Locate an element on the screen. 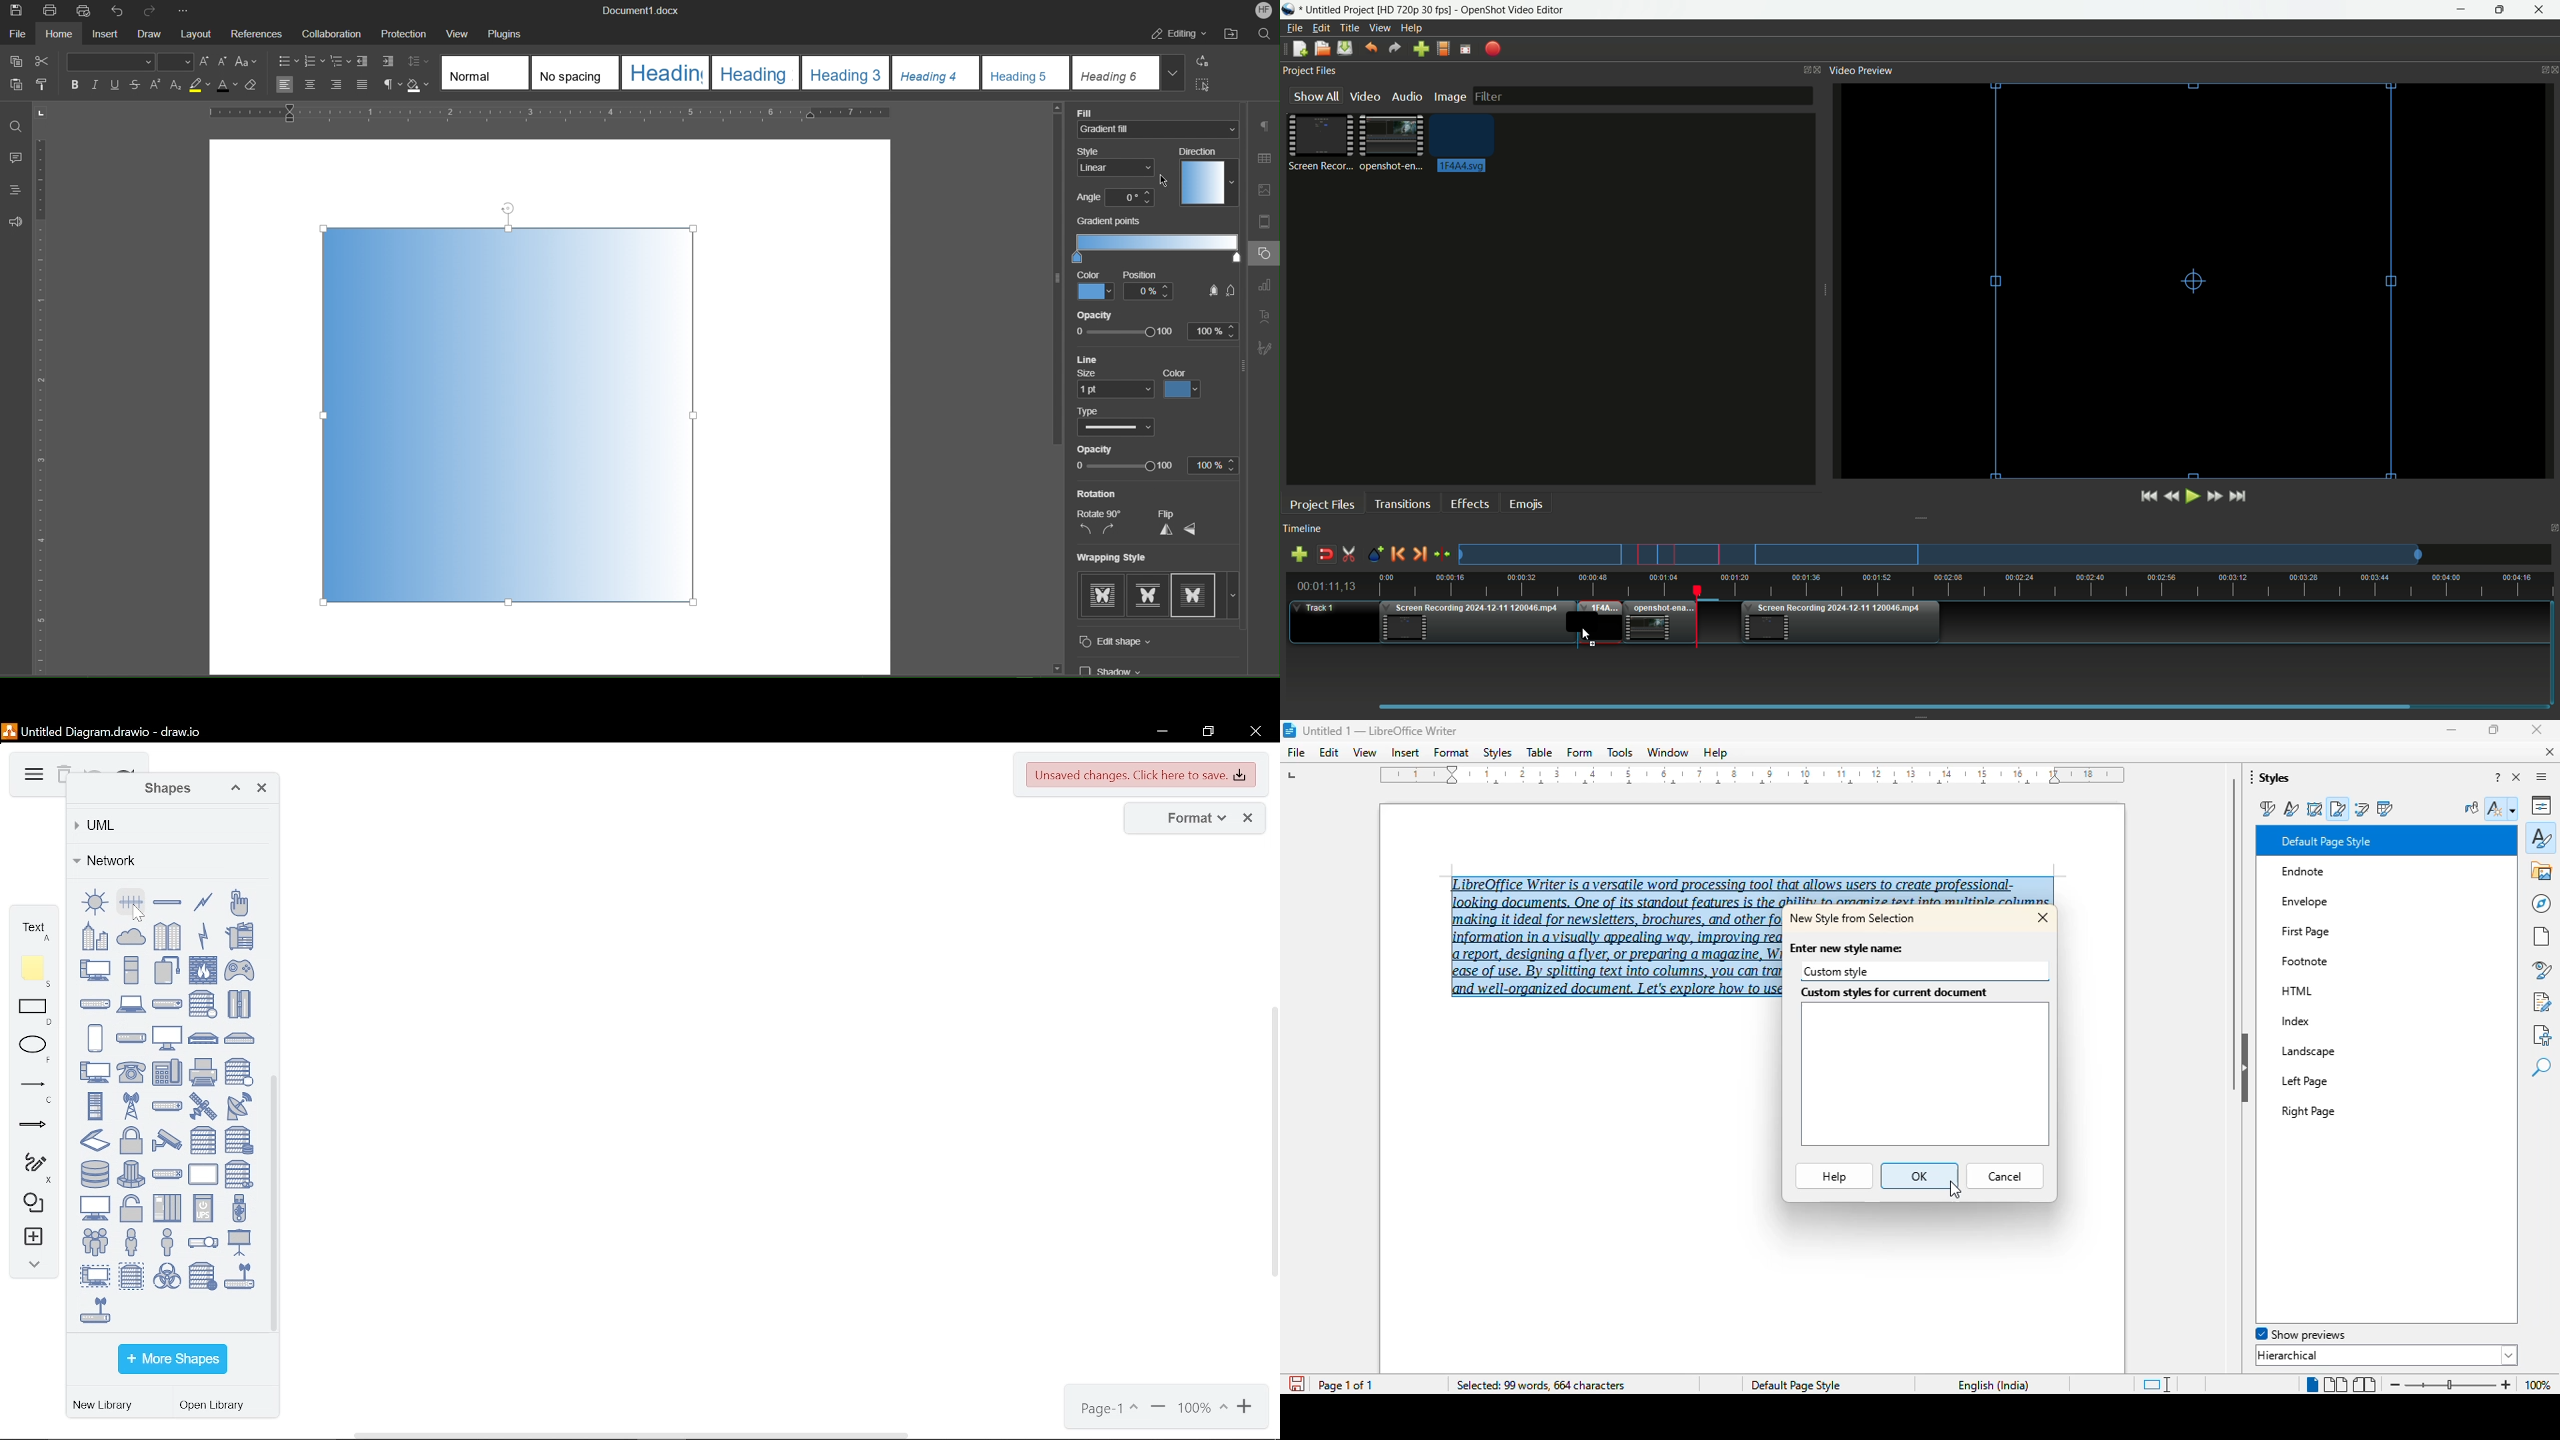 Image resolution: width=2576 pixels, height=1456 pixels. Next marker is located at coordinates (1418, 555).